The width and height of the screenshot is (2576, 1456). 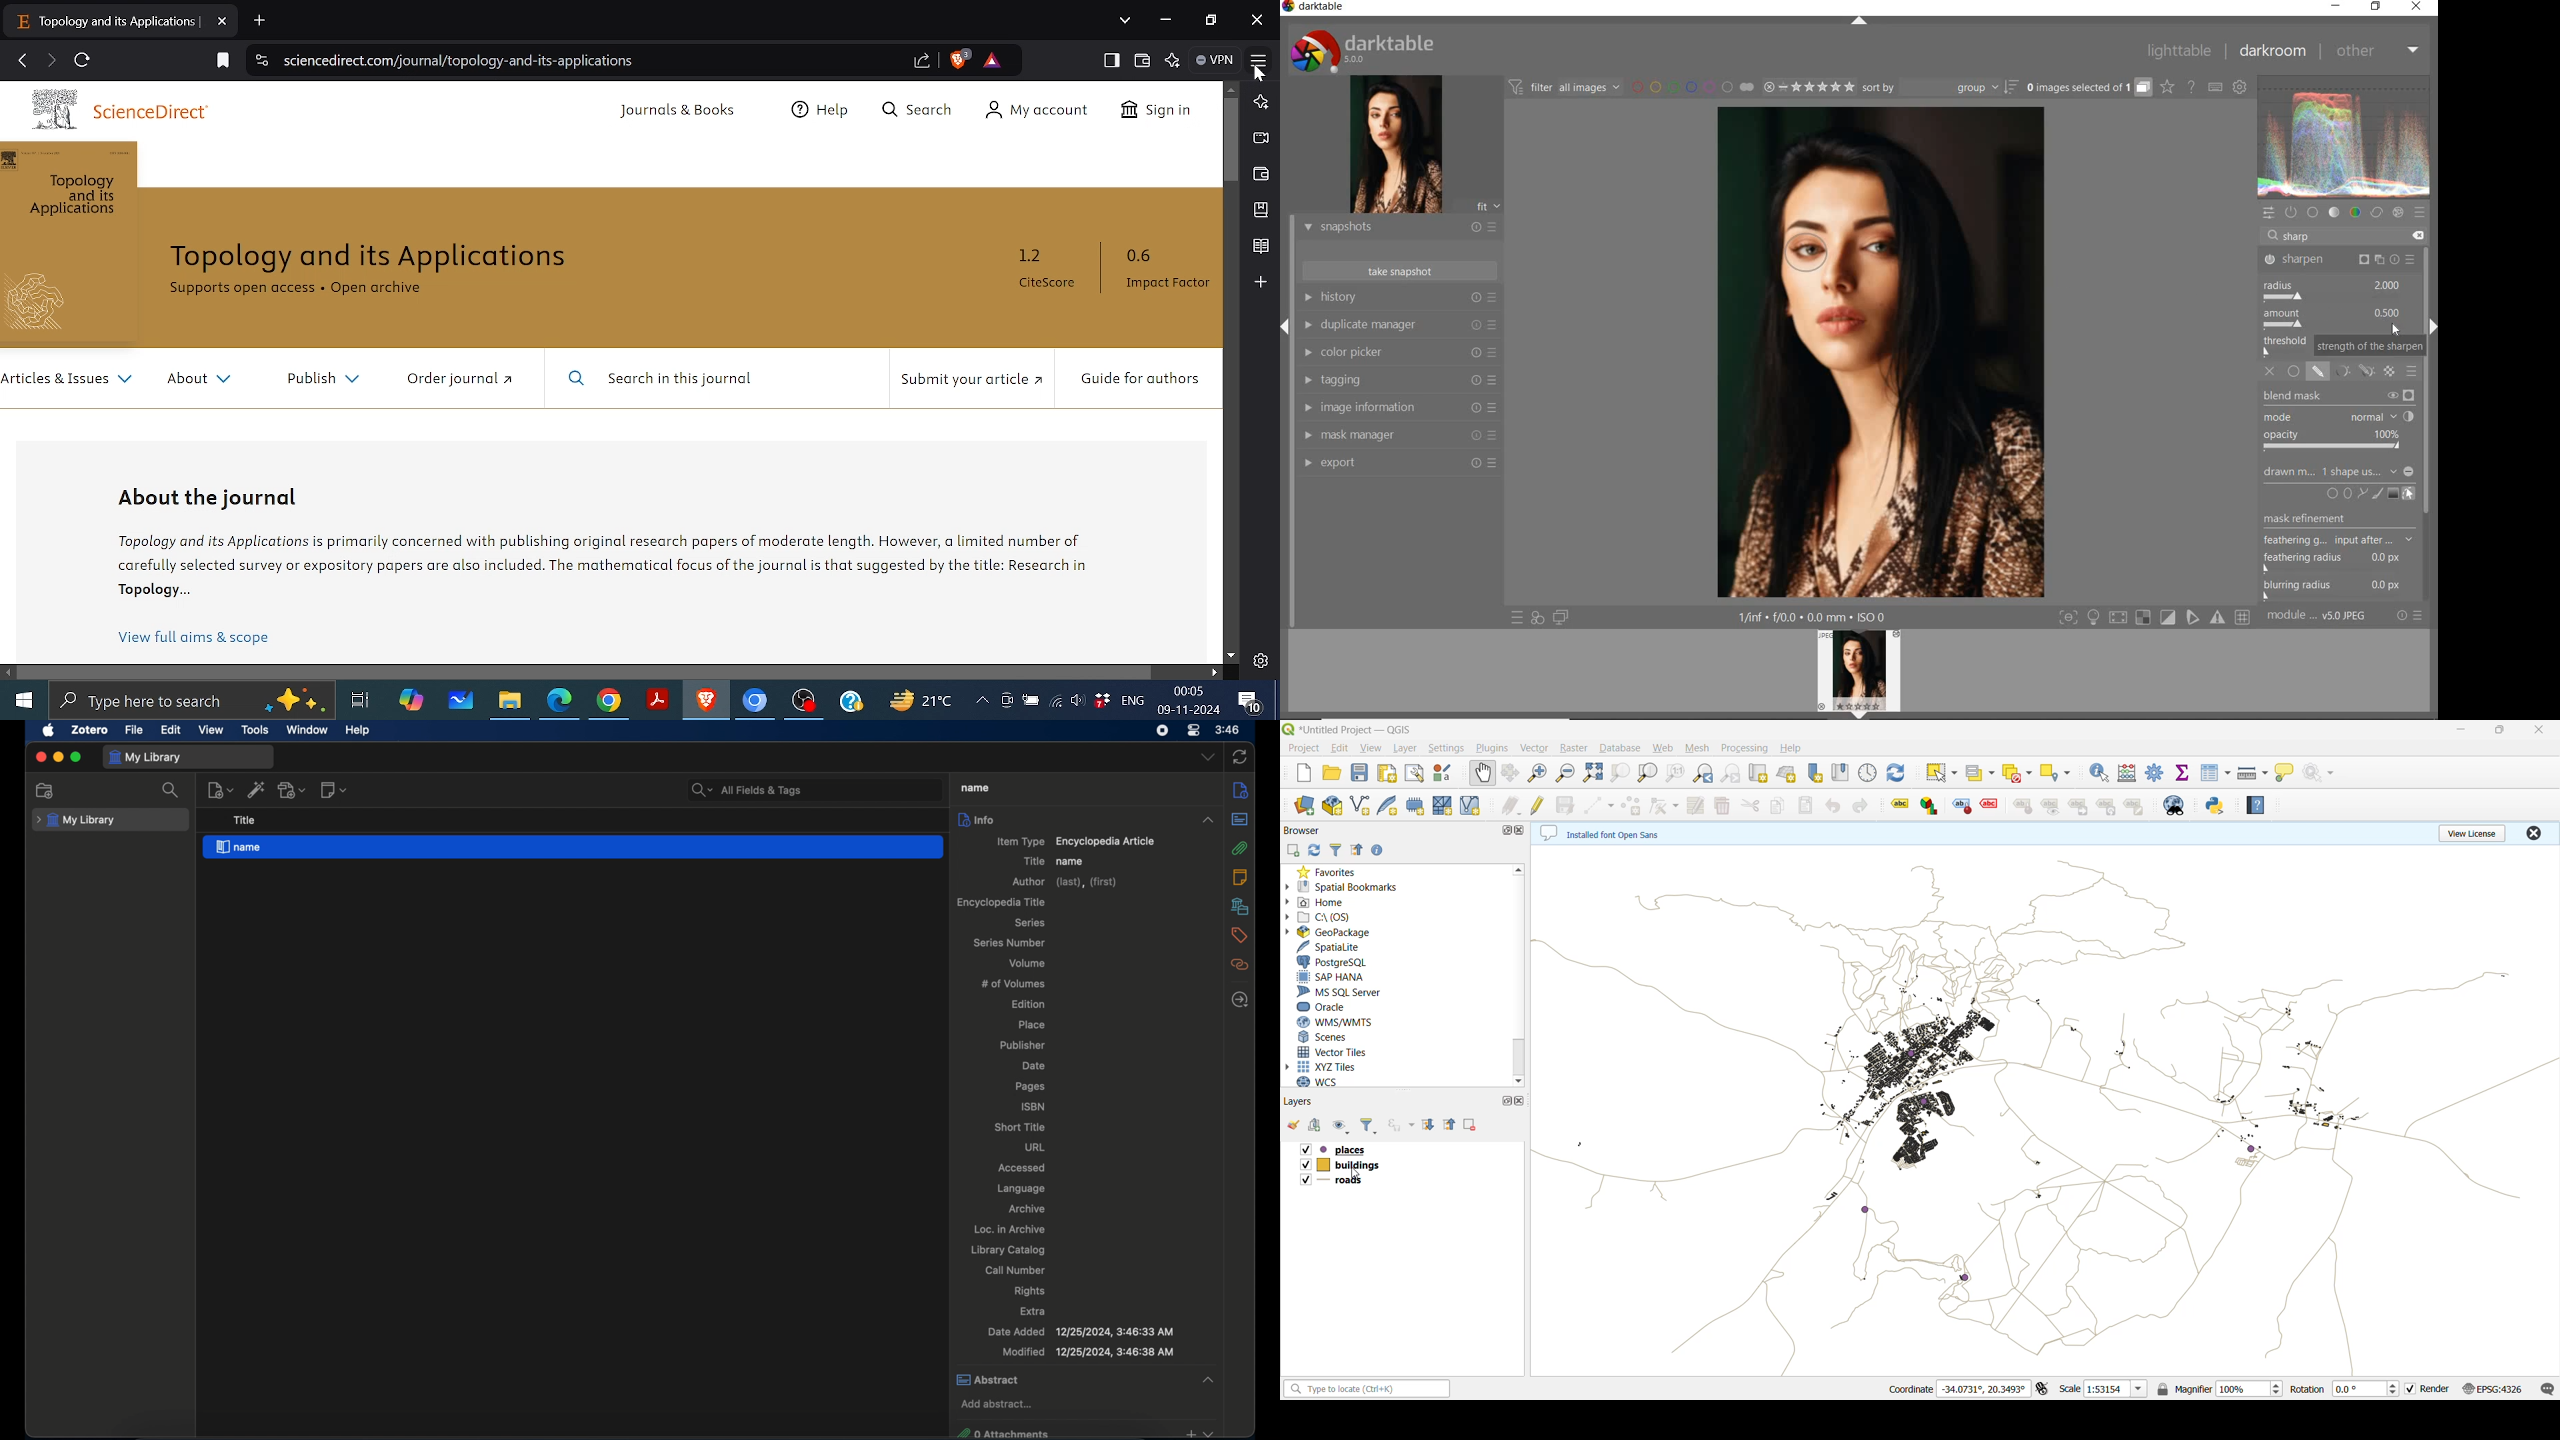 I want to click on Reading list, so click(x=1262, y=244).